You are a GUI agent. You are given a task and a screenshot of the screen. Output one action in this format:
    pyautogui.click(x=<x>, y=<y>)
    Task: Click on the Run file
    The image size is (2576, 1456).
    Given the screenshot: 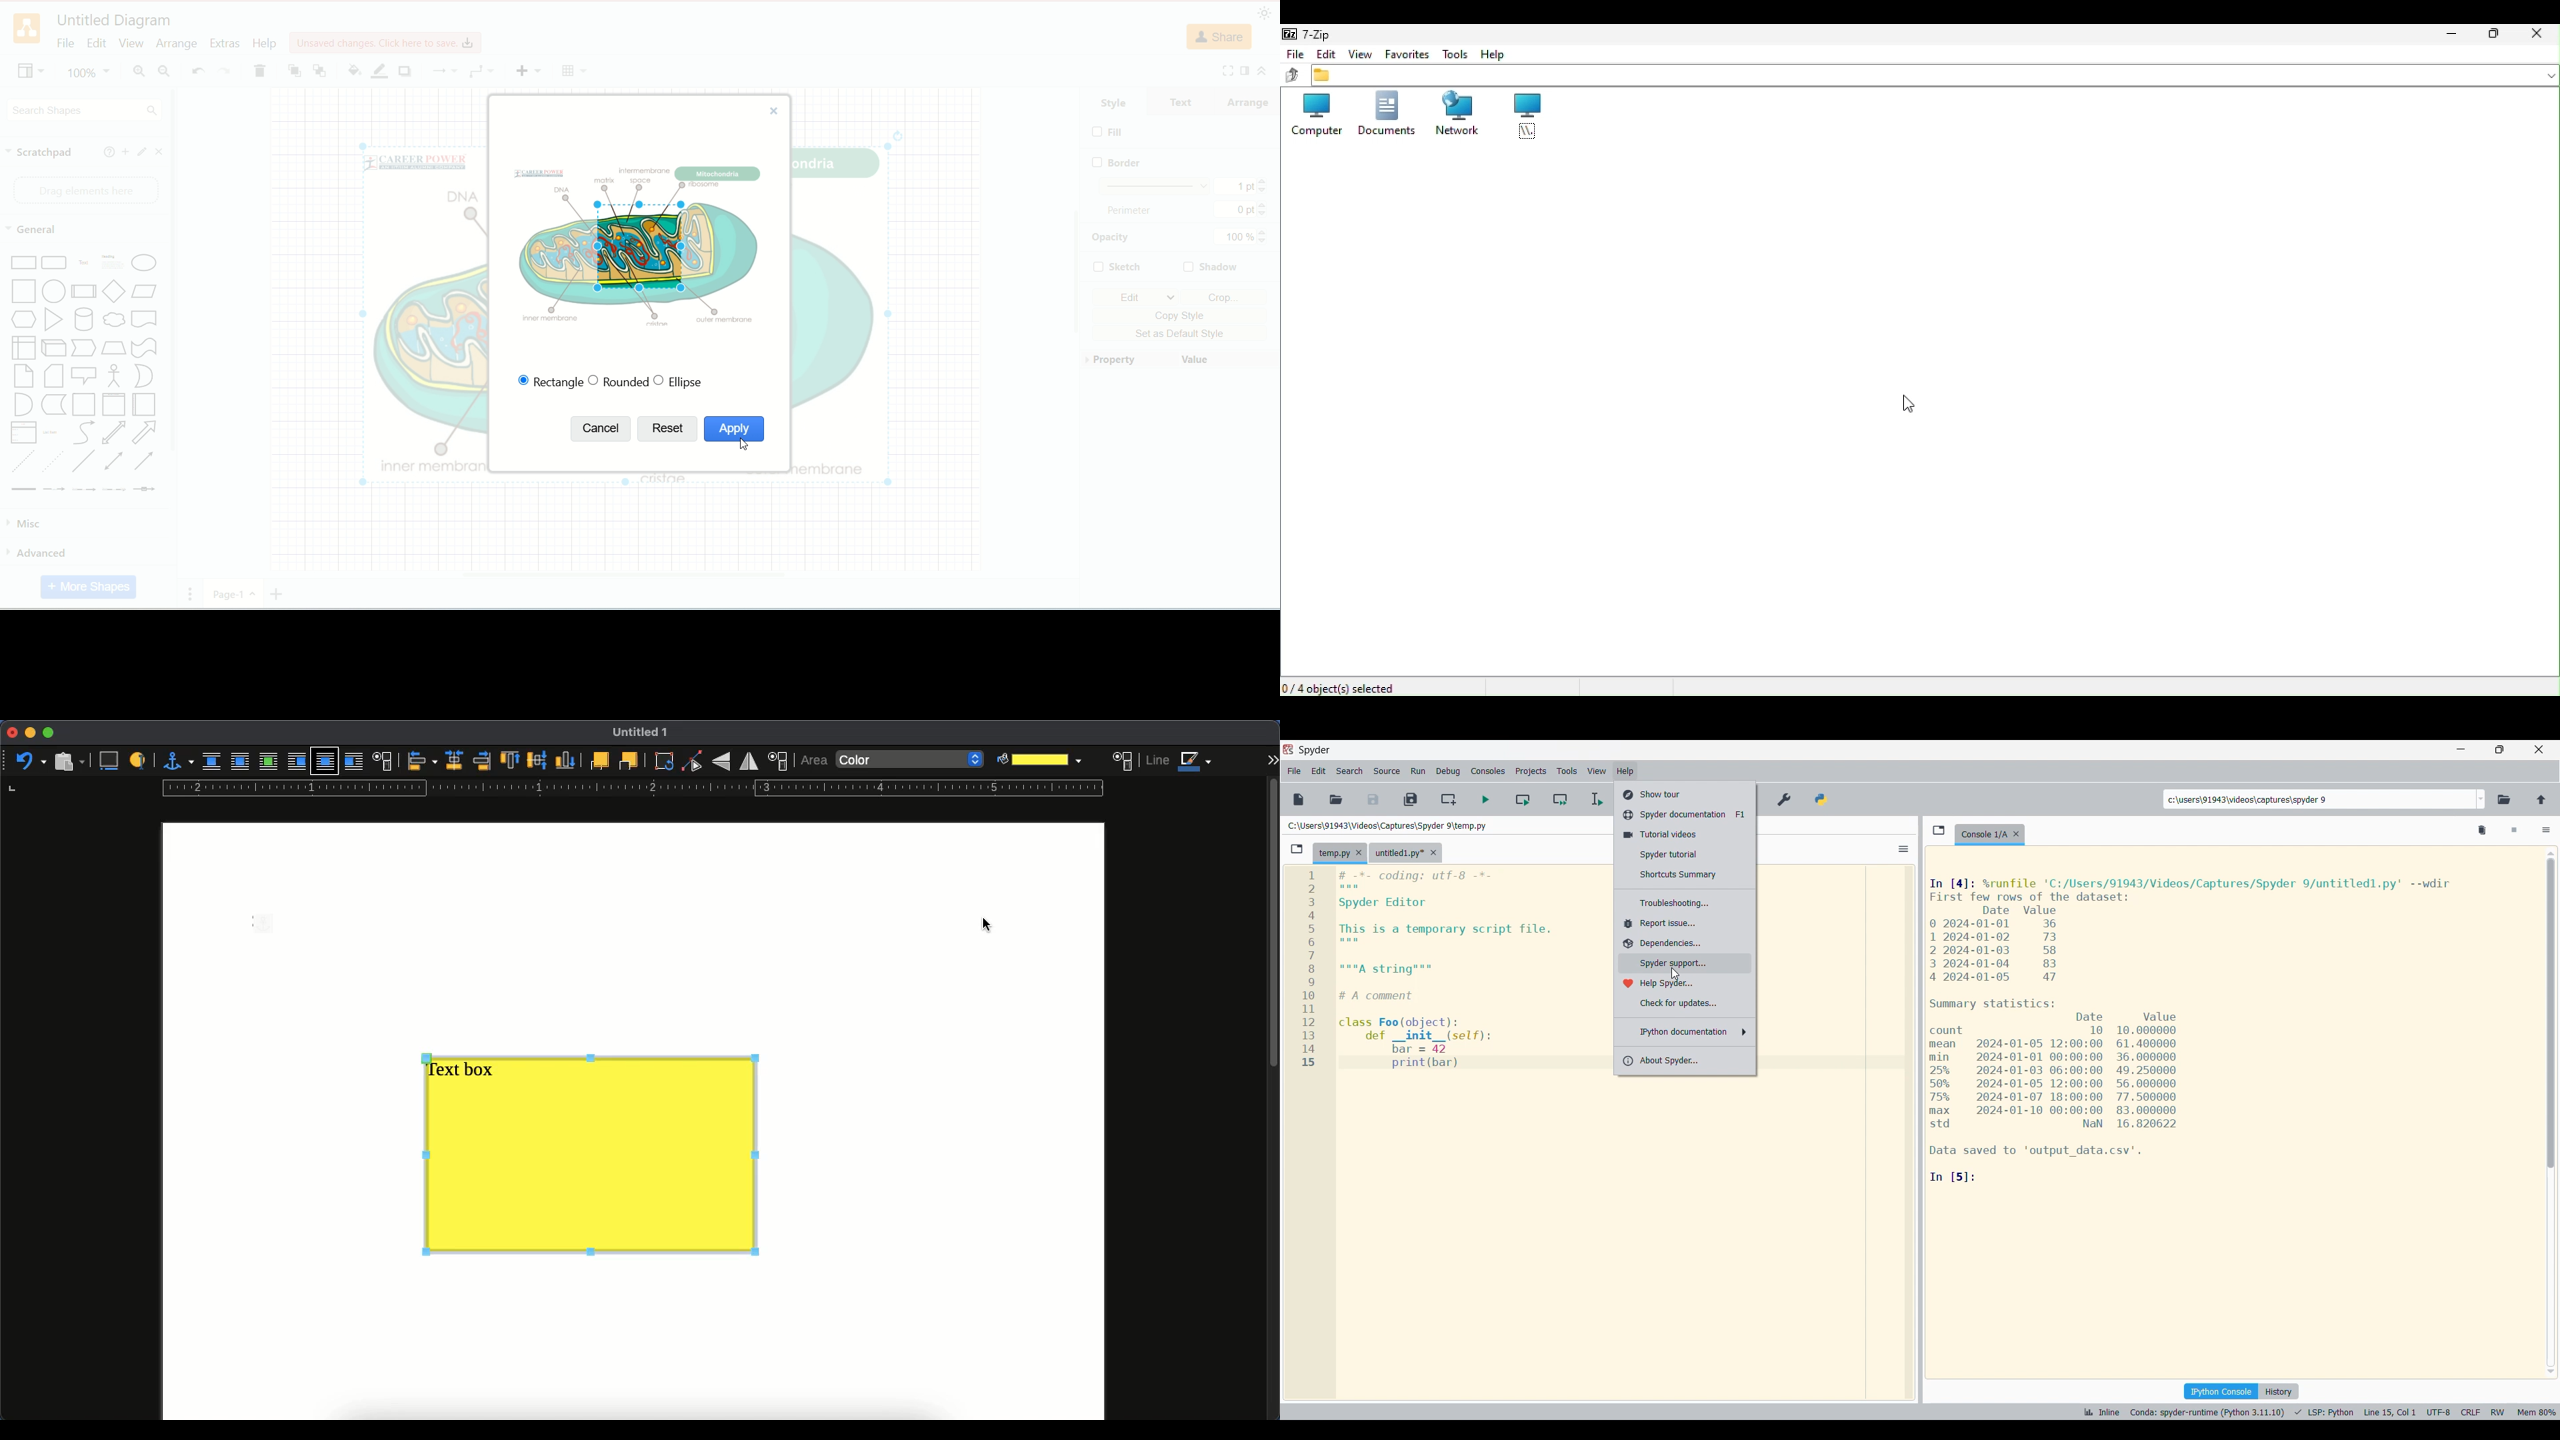 What is the action you would take?
    pyautogui.click(x=1485, y=800)
    